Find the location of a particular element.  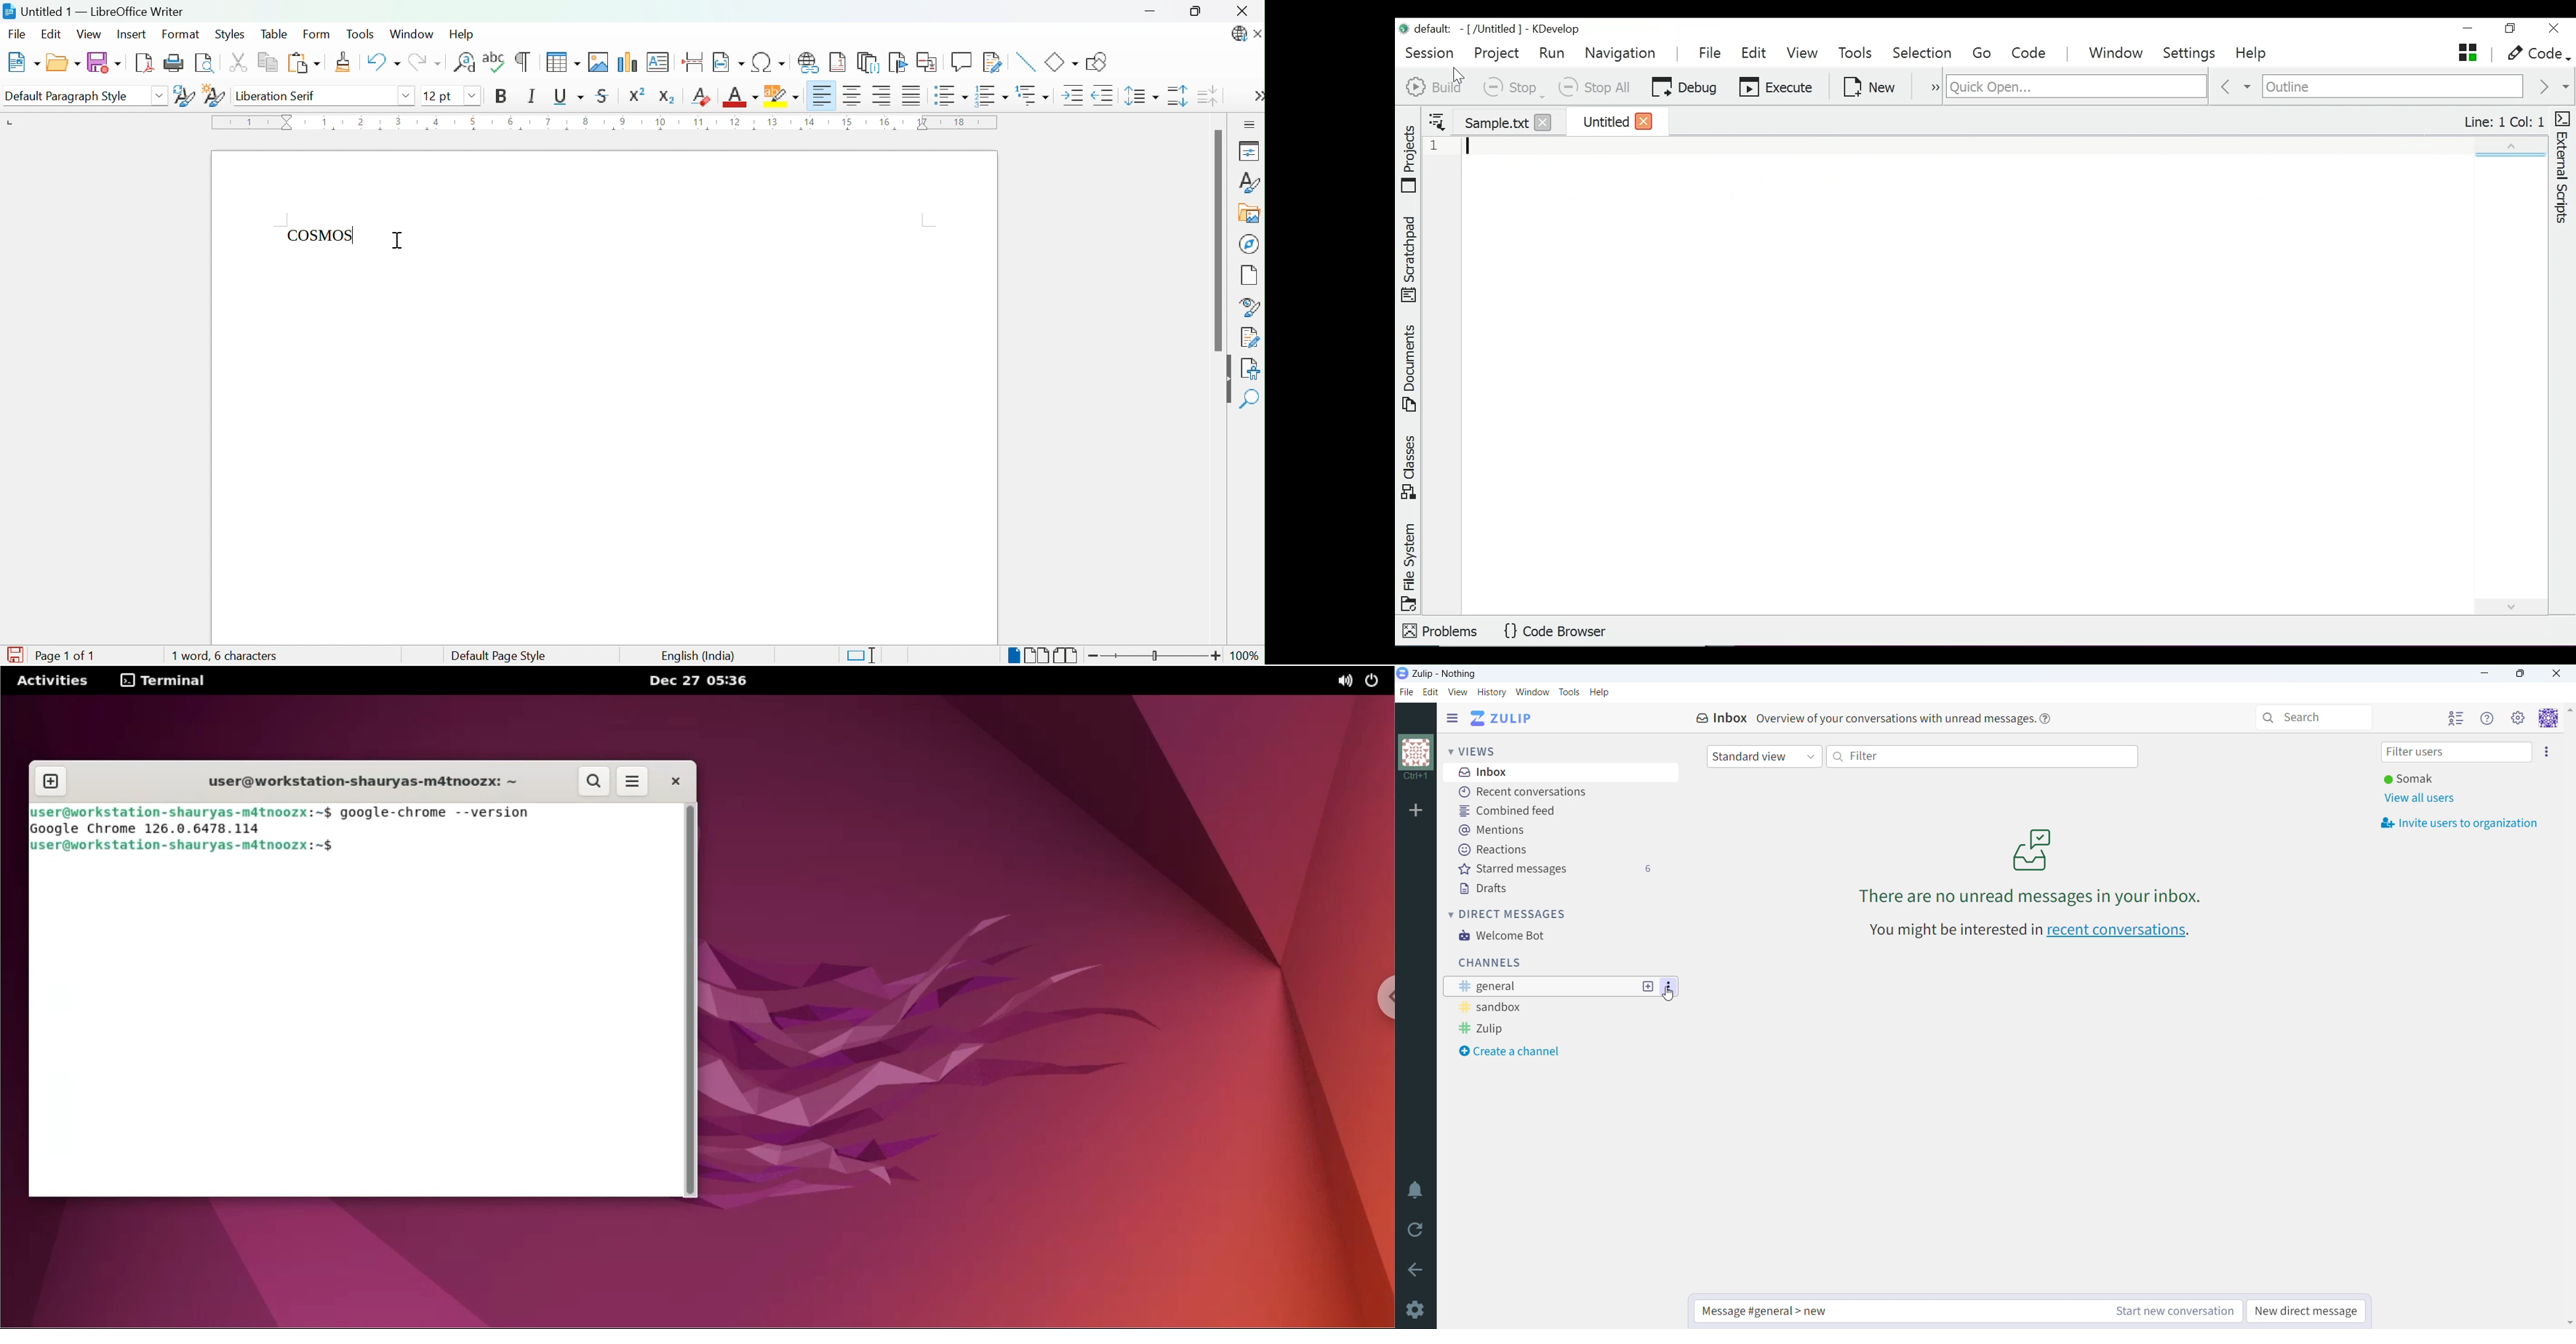

Toggle Print Preview is located at coordinates (208, 63).